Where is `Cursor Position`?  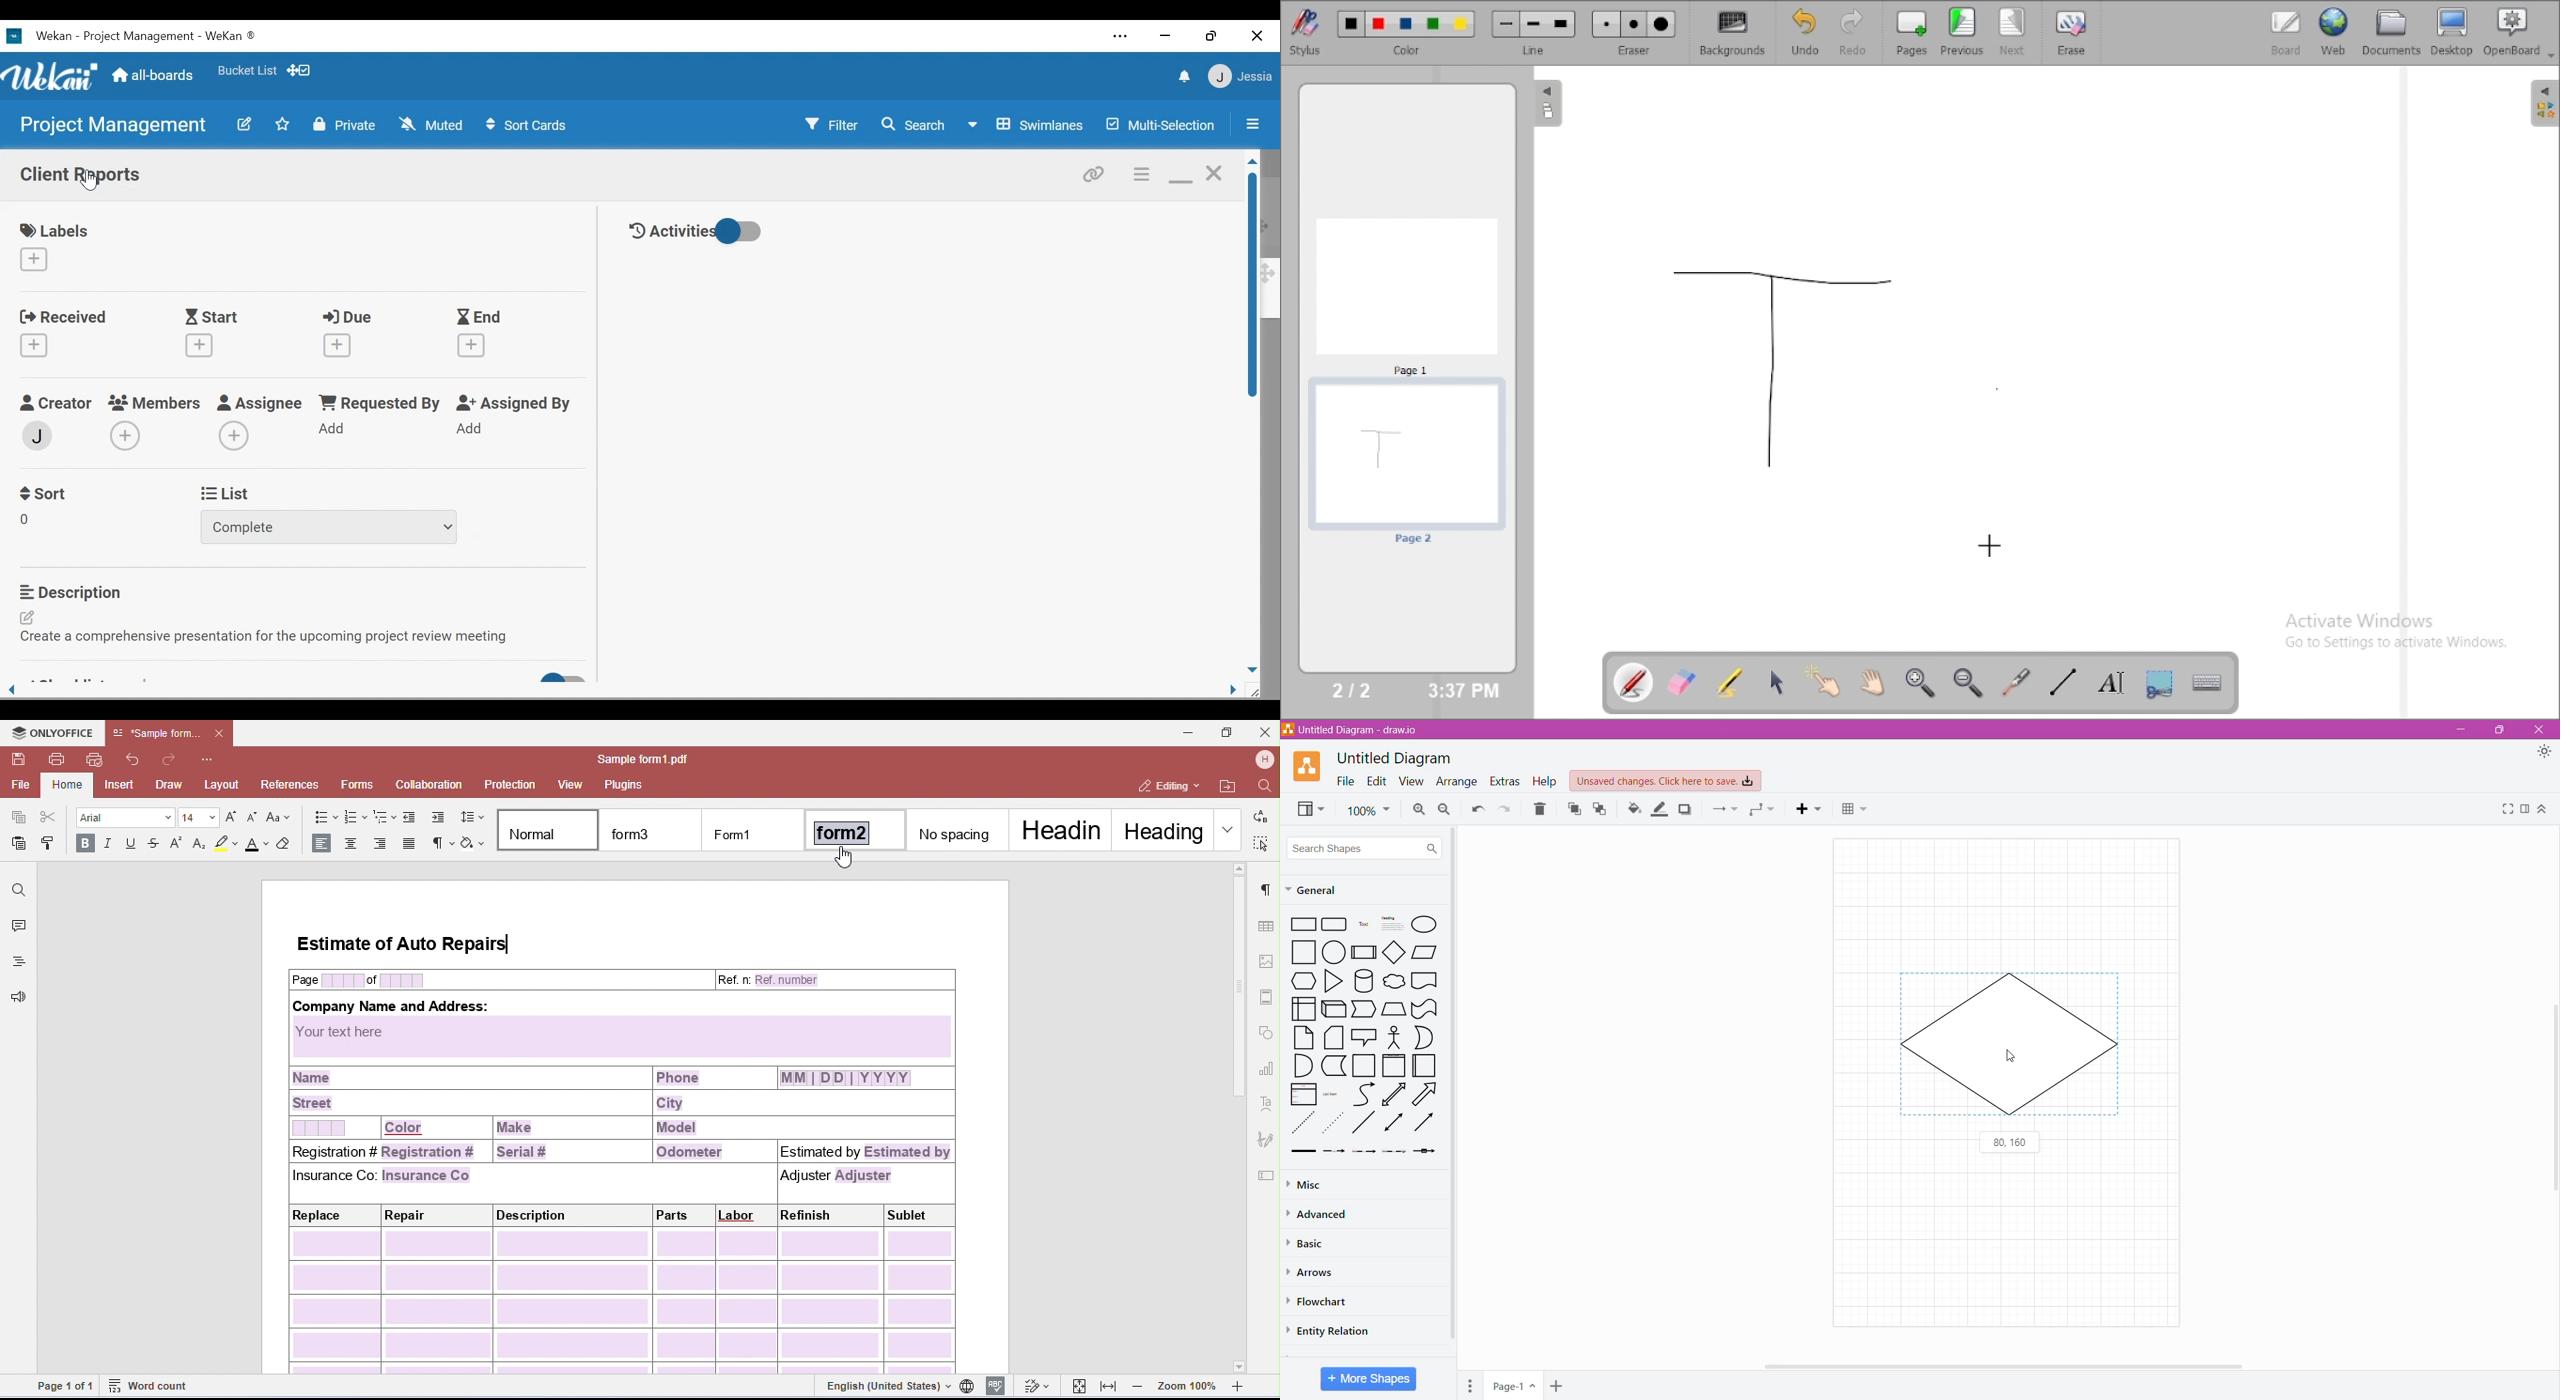
Cursor Position is located at coordinates (2013, 1059).